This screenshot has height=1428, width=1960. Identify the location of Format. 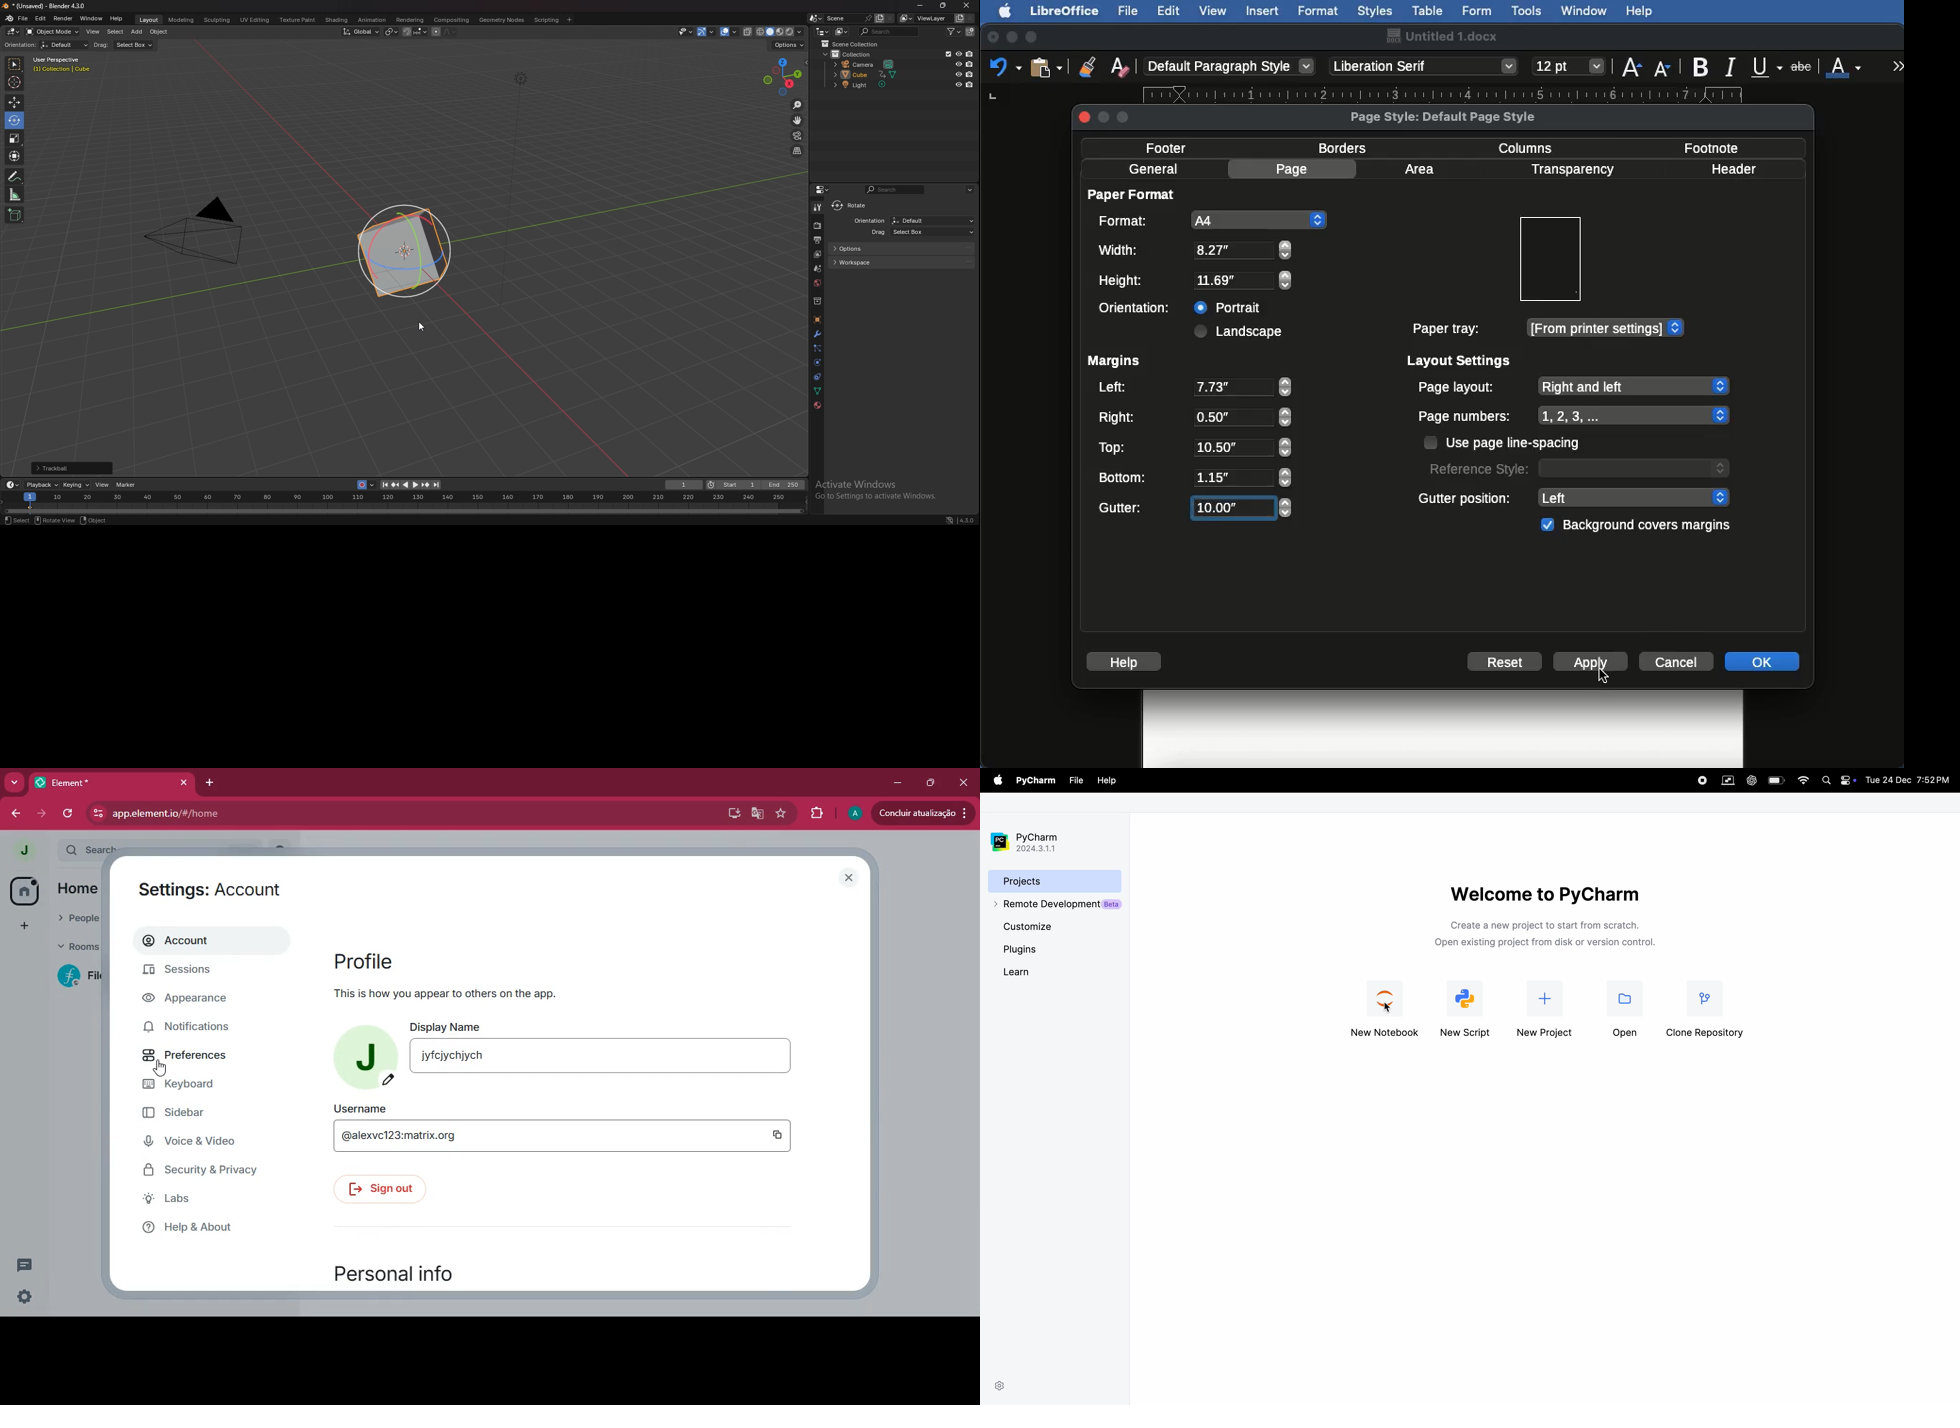
(1320, 11).